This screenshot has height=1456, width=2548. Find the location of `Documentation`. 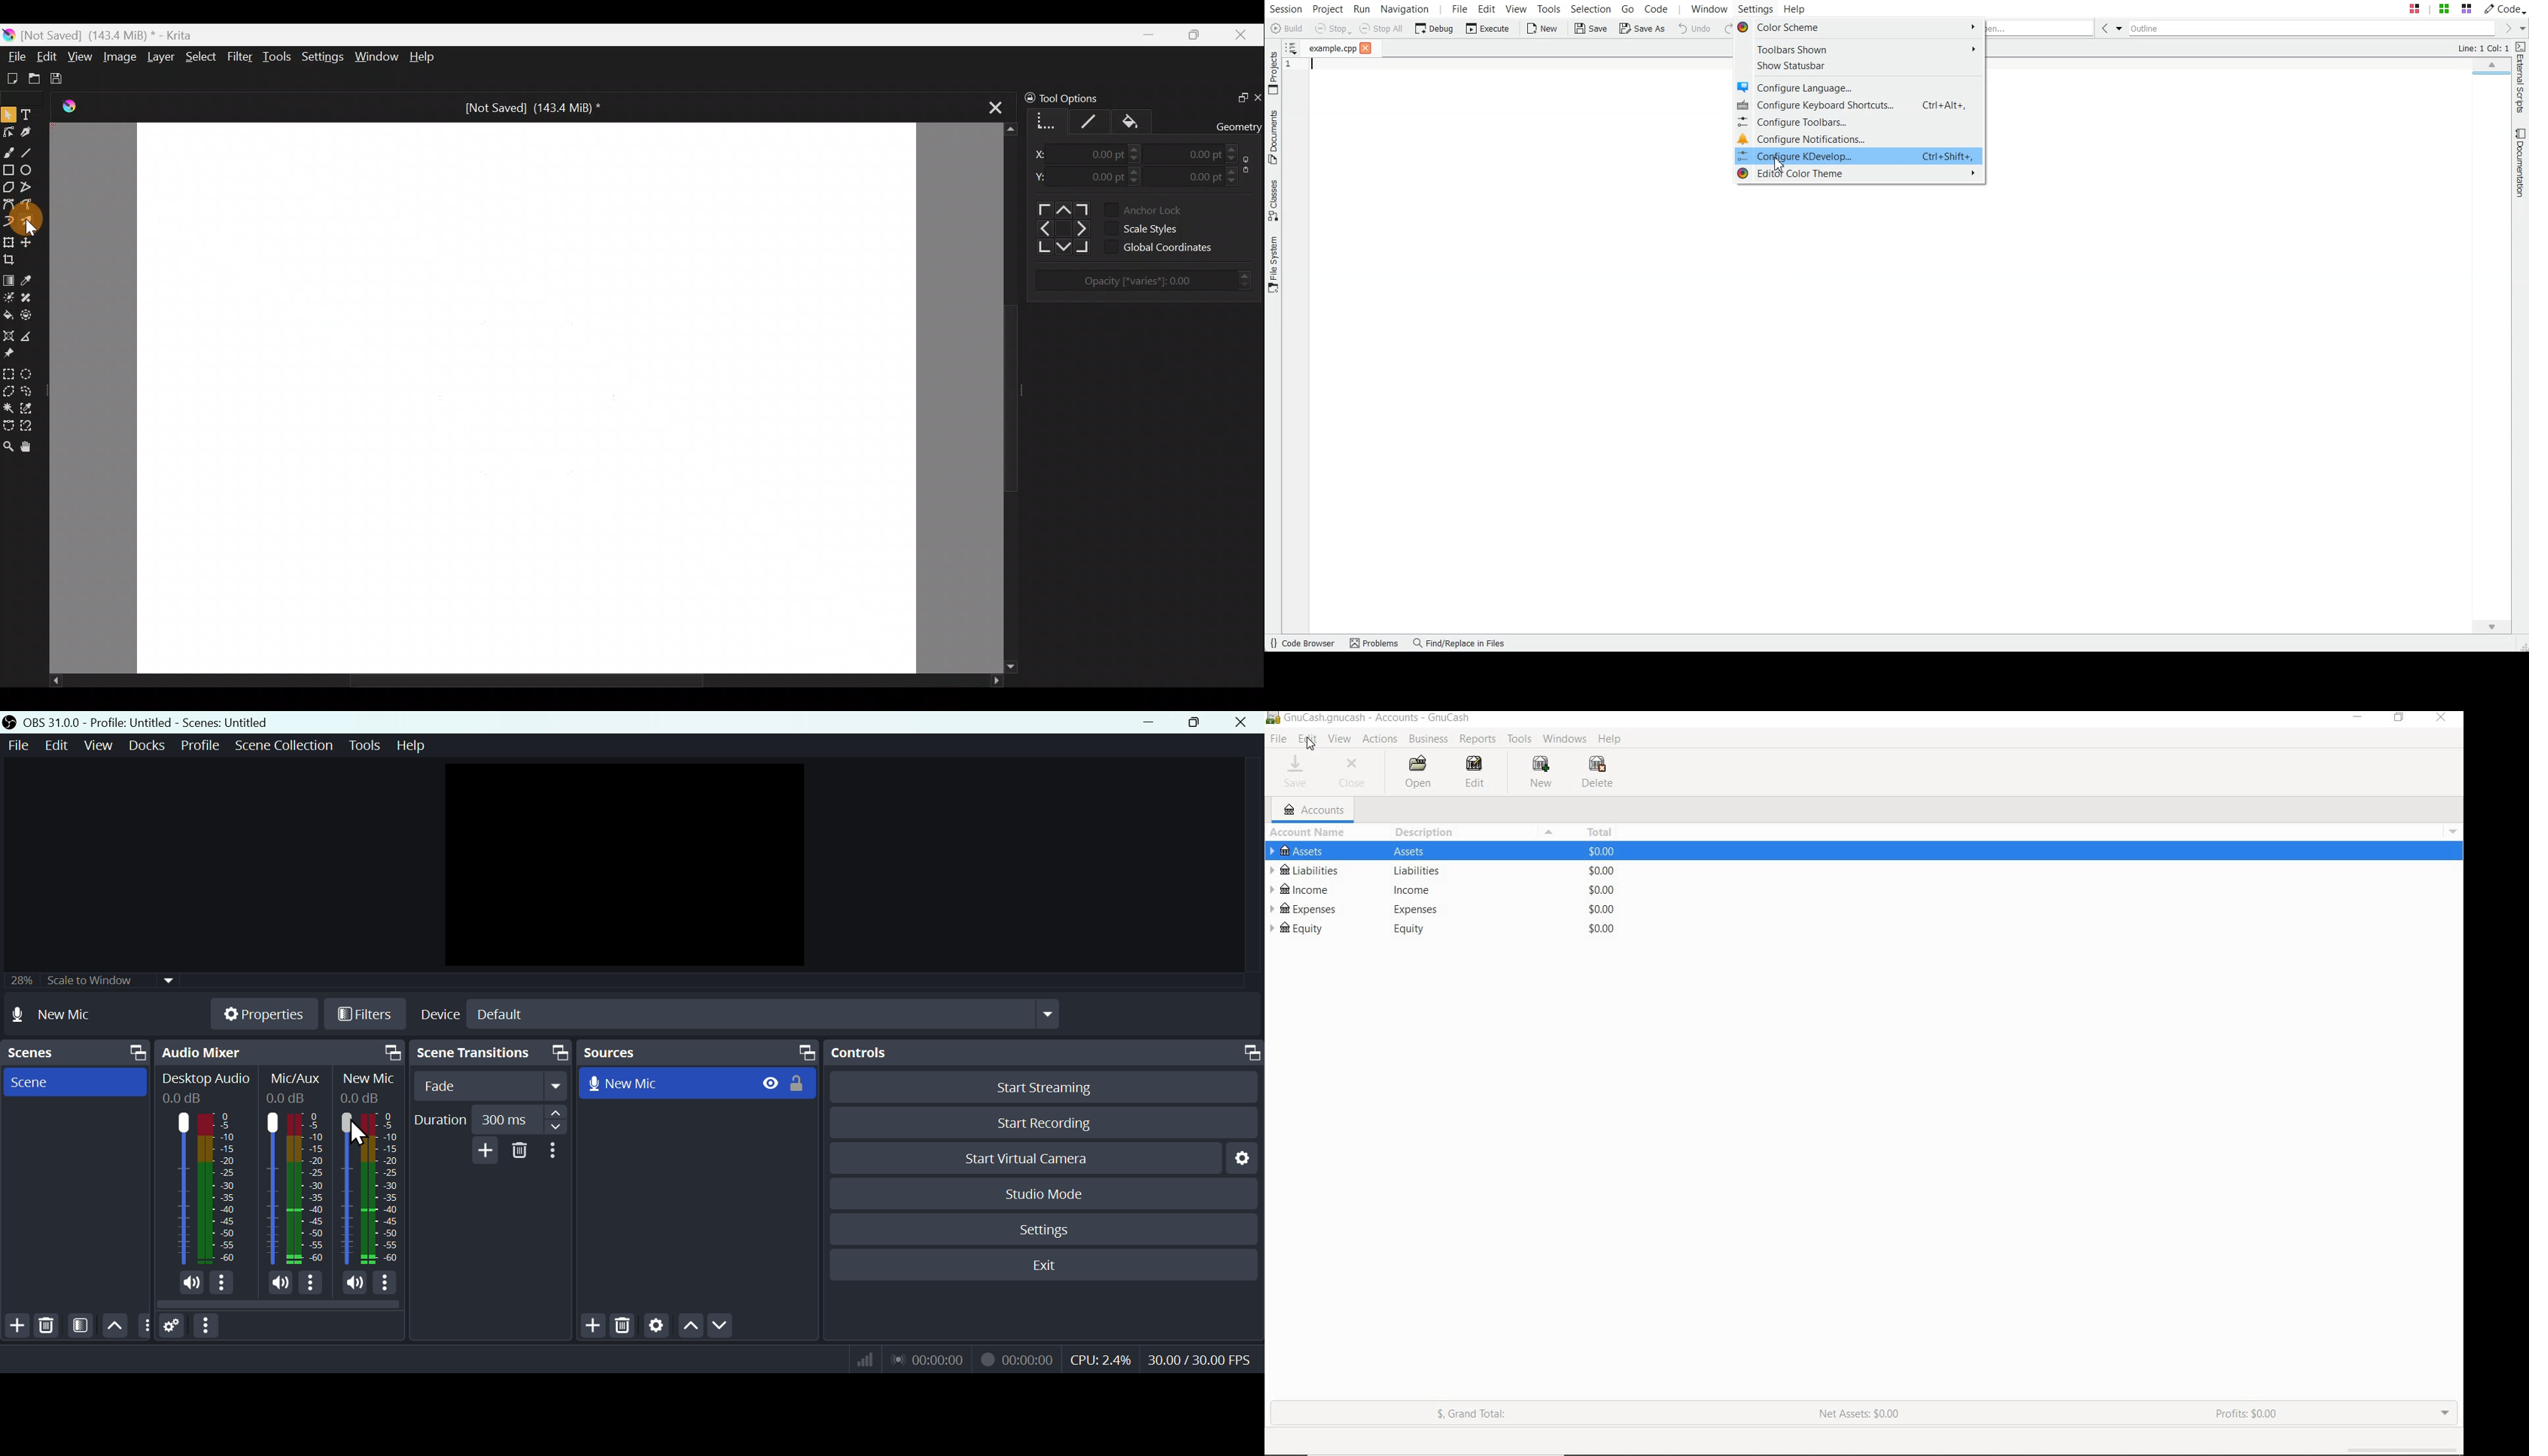

Documentation is located at coordinates (2521, 163).